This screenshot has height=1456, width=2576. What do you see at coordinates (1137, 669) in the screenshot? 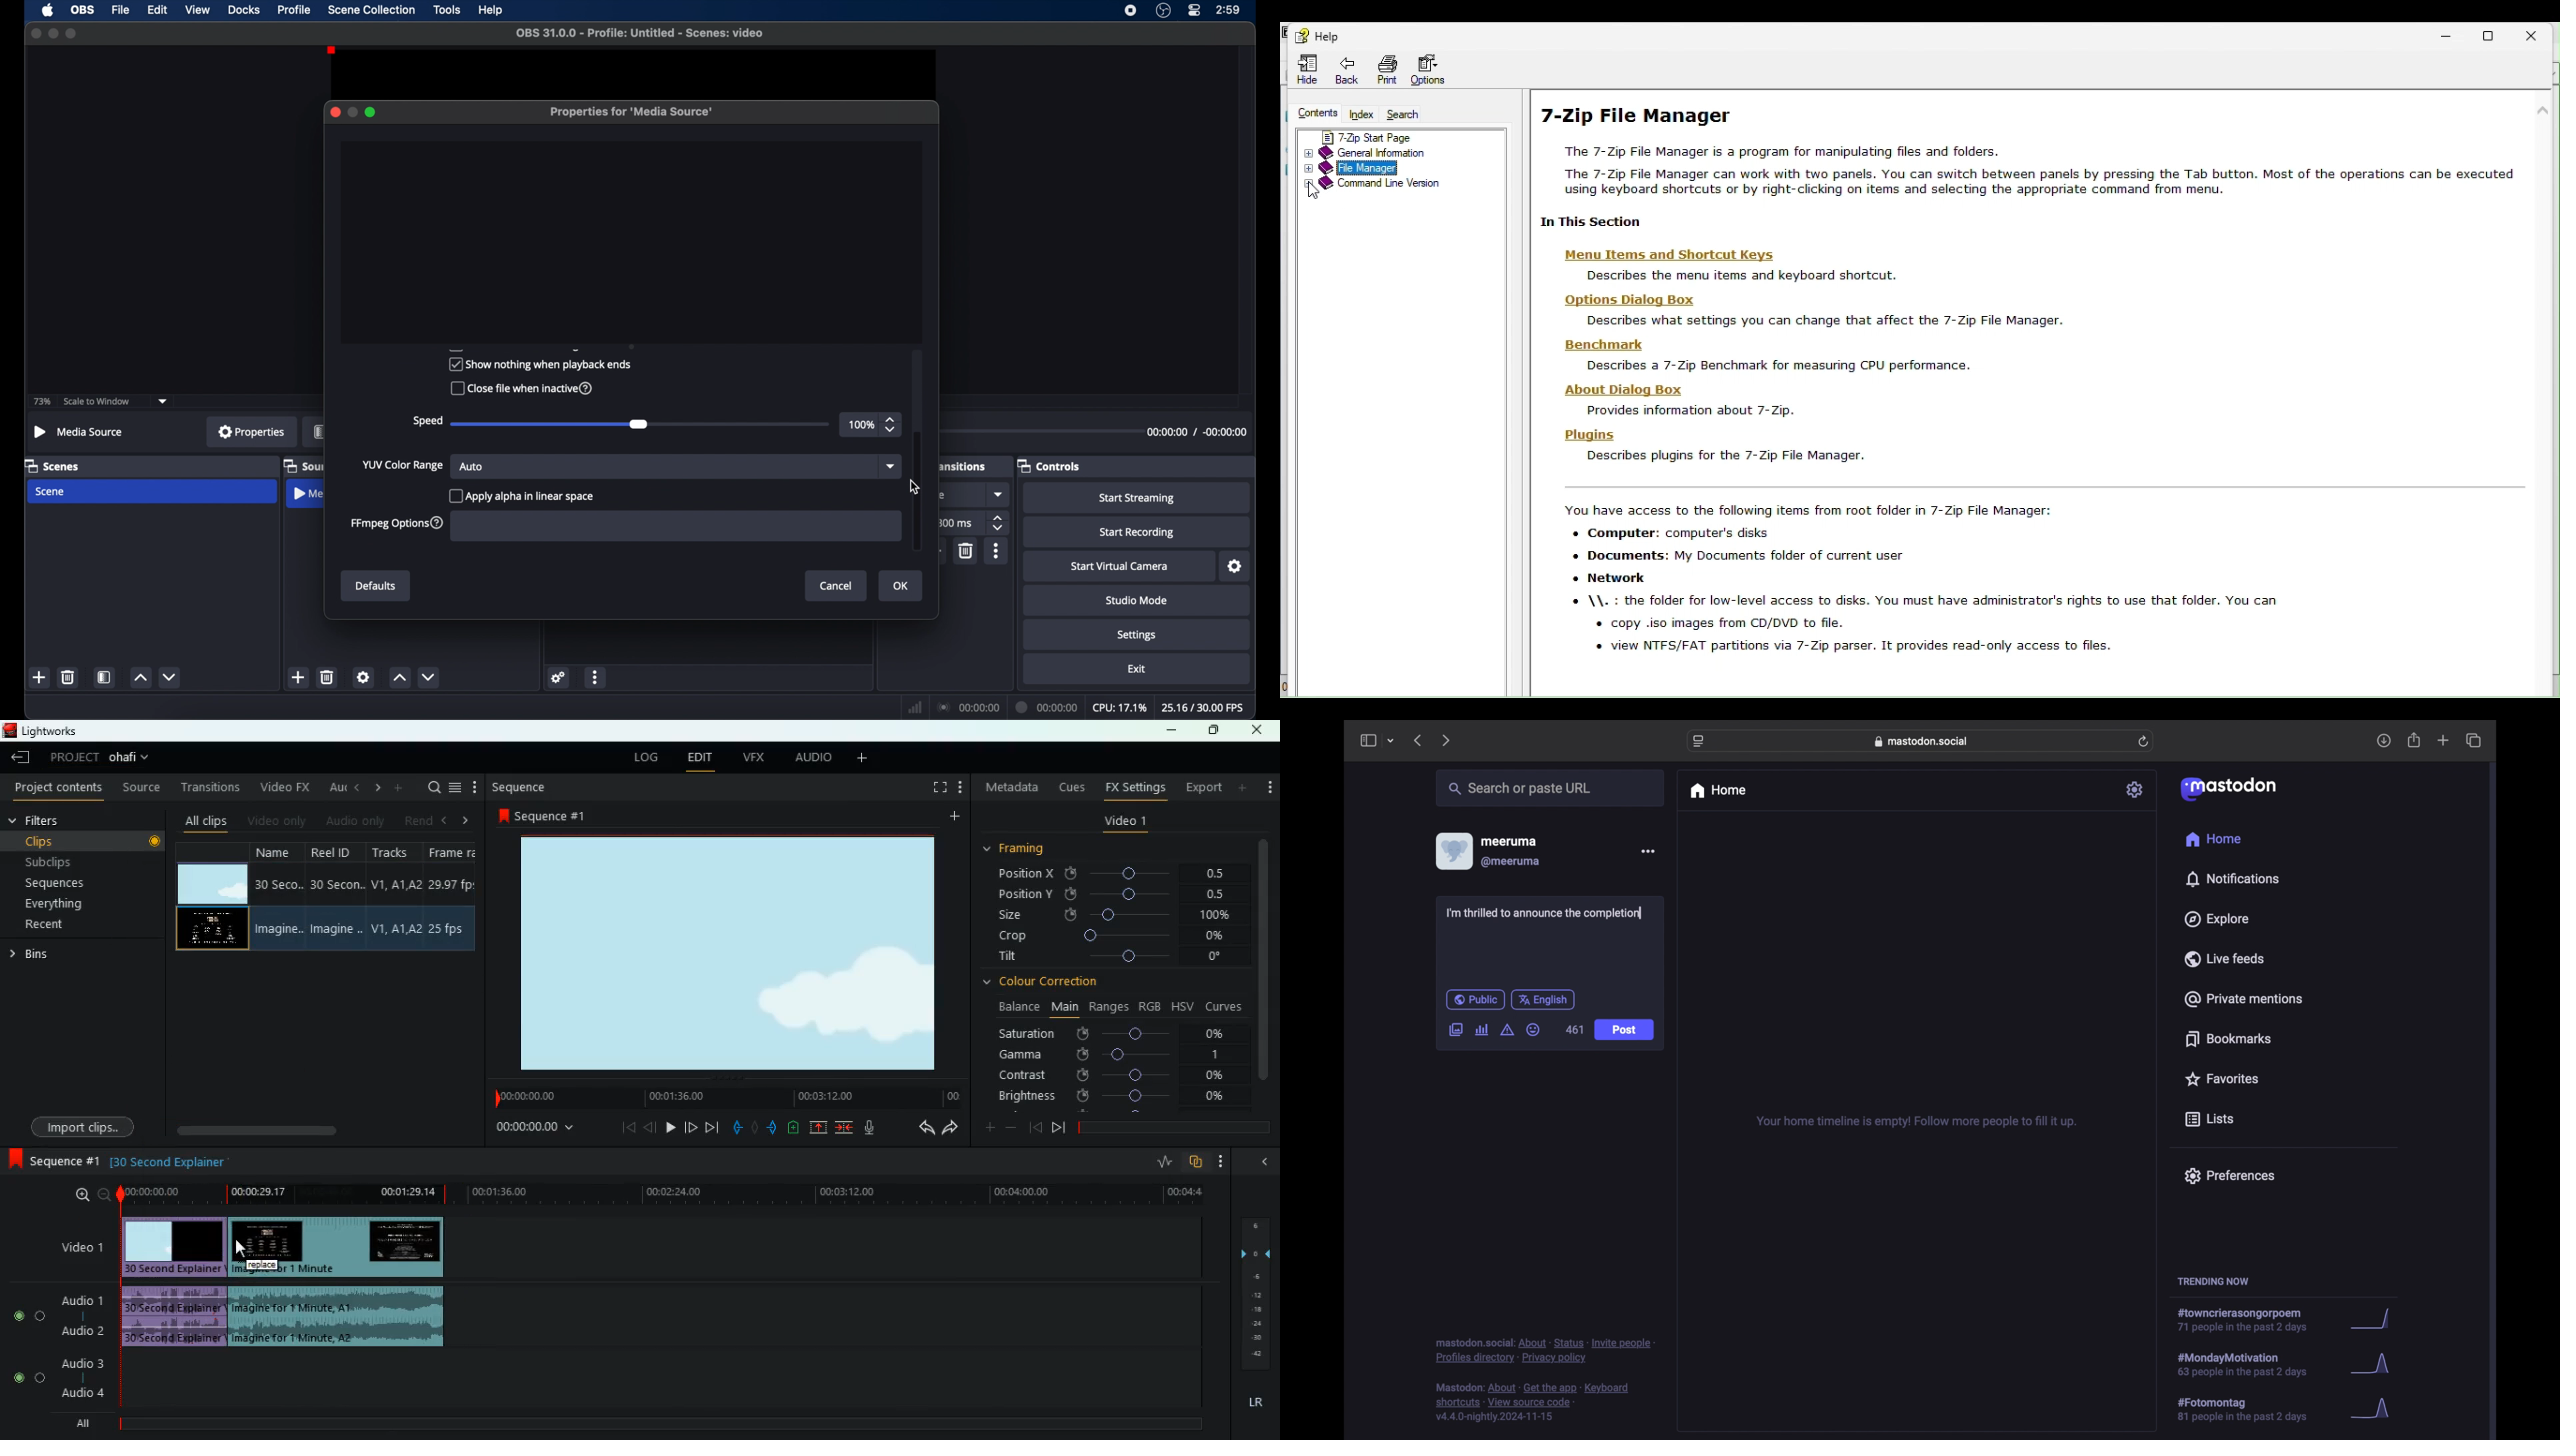
I see `exit` at bounding box center [1137, 669].